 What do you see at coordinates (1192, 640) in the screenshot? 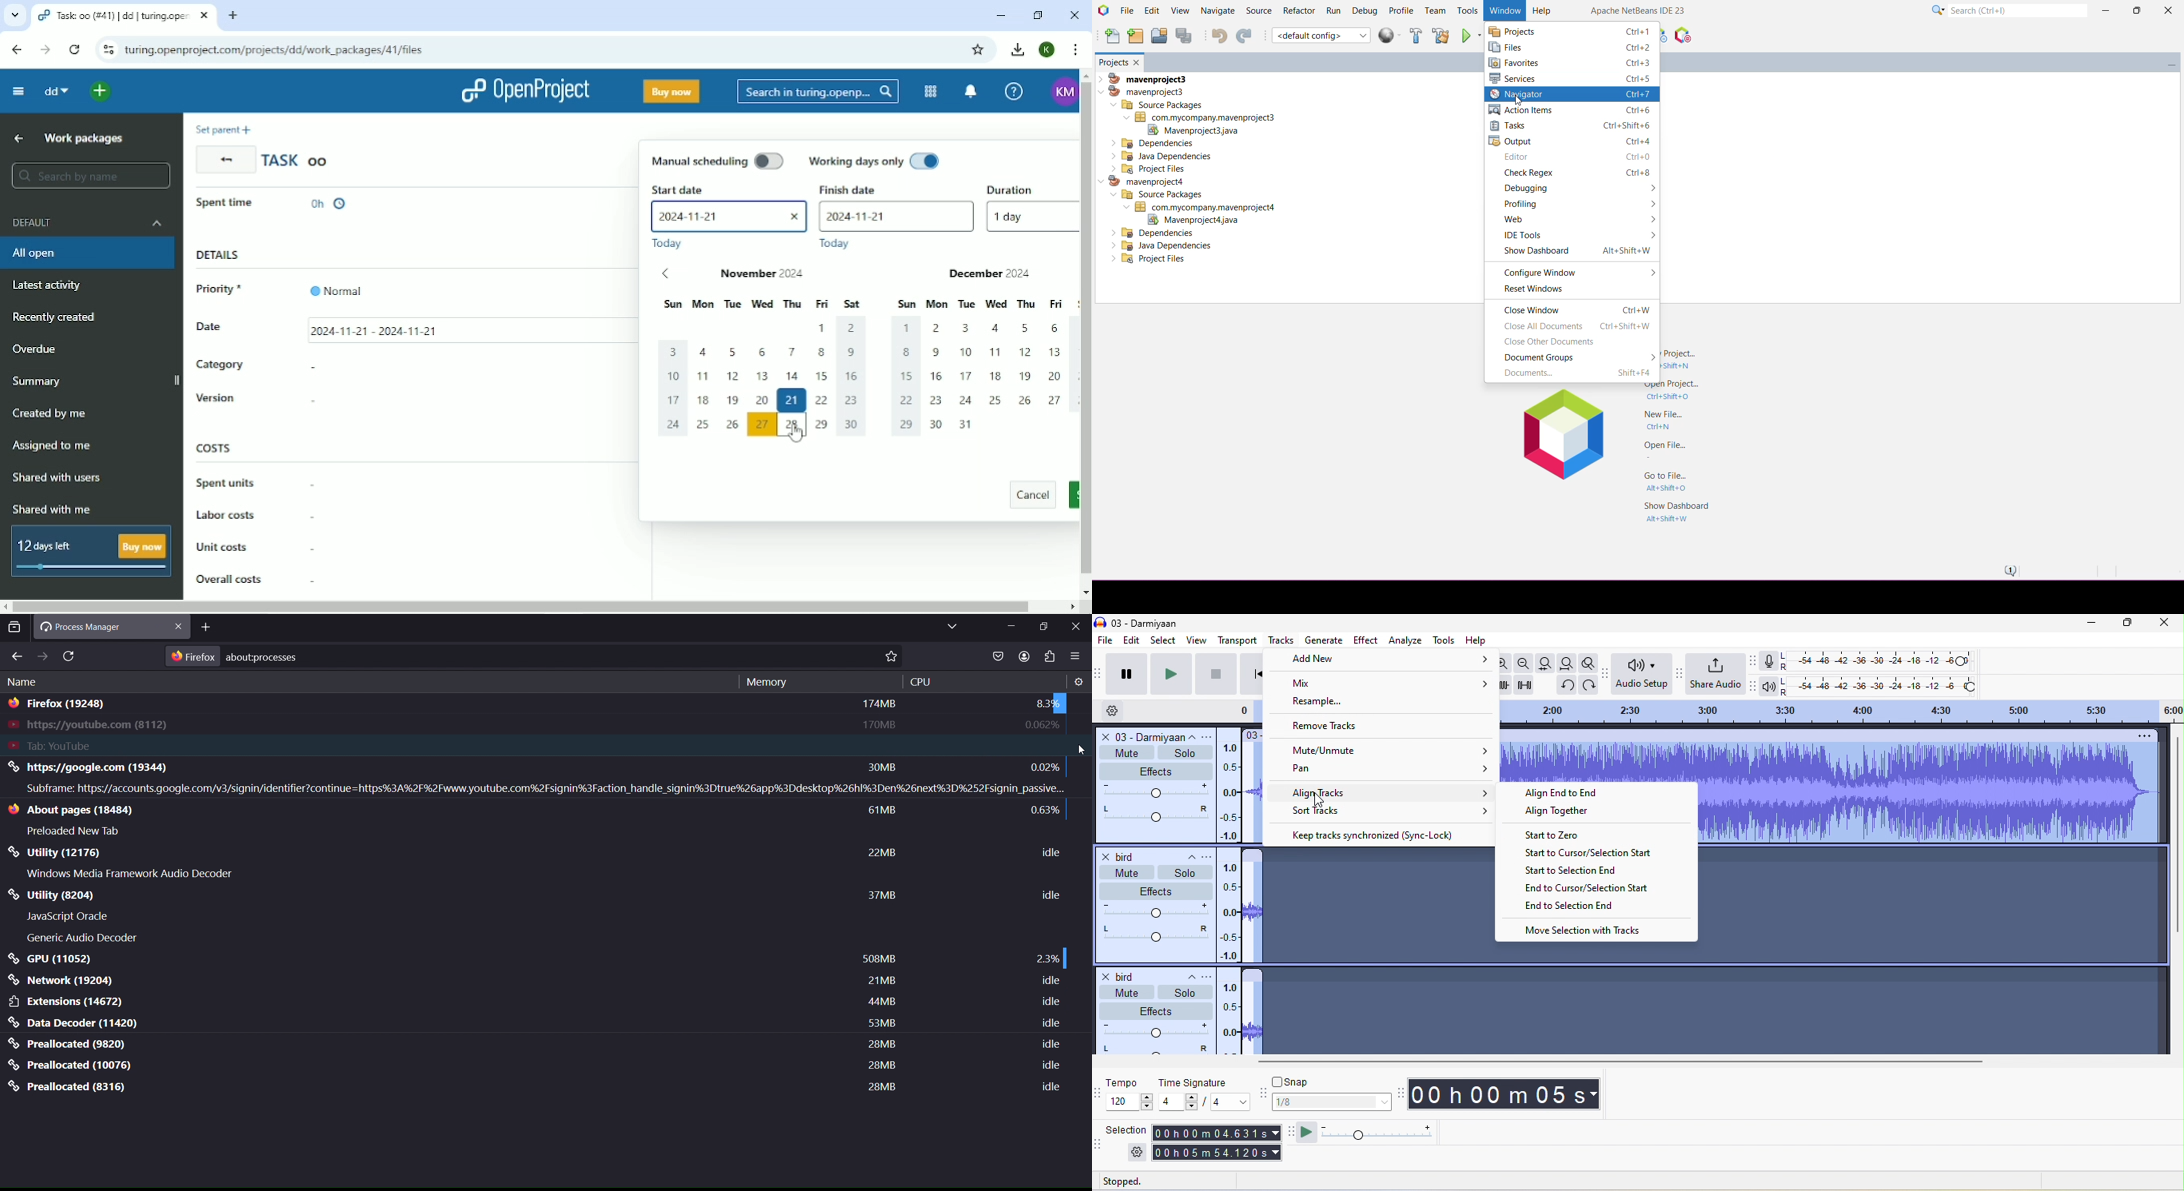
I see `view` at bounding box center [1192, 640].